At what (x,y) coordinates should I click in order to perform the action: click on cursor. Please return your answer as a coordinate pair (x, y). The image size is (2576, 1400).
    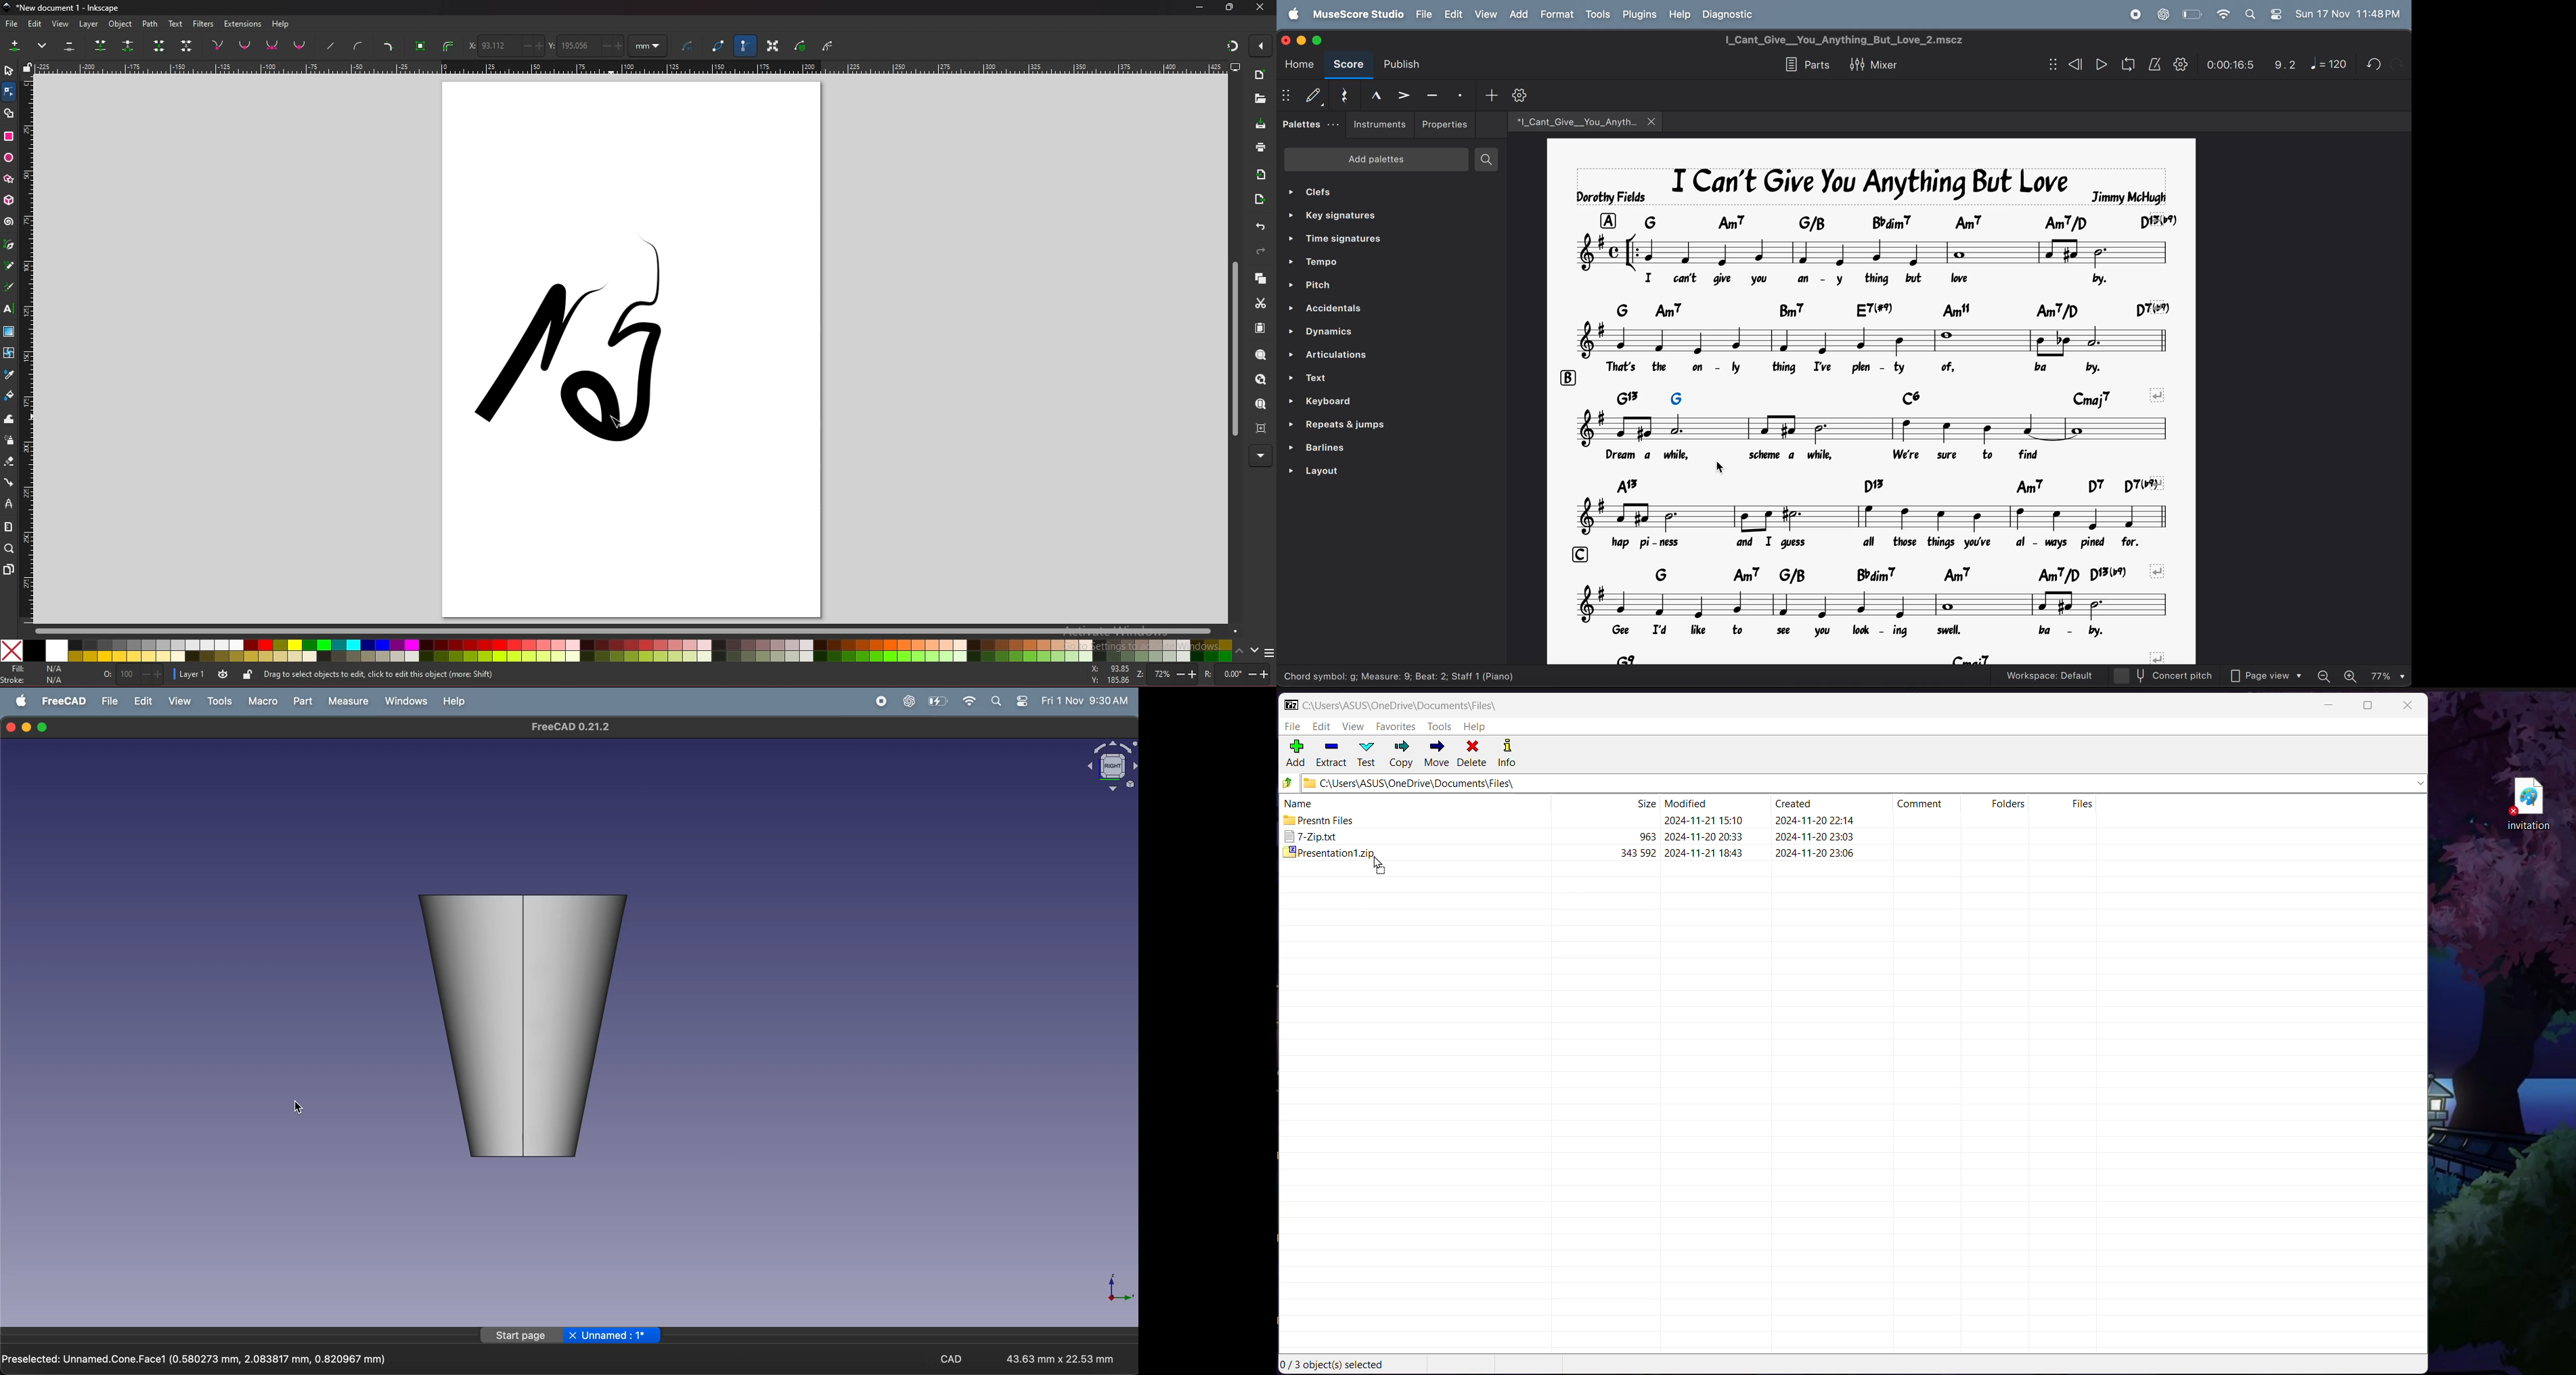
    Looking at the image, I should click on (299, 1107).